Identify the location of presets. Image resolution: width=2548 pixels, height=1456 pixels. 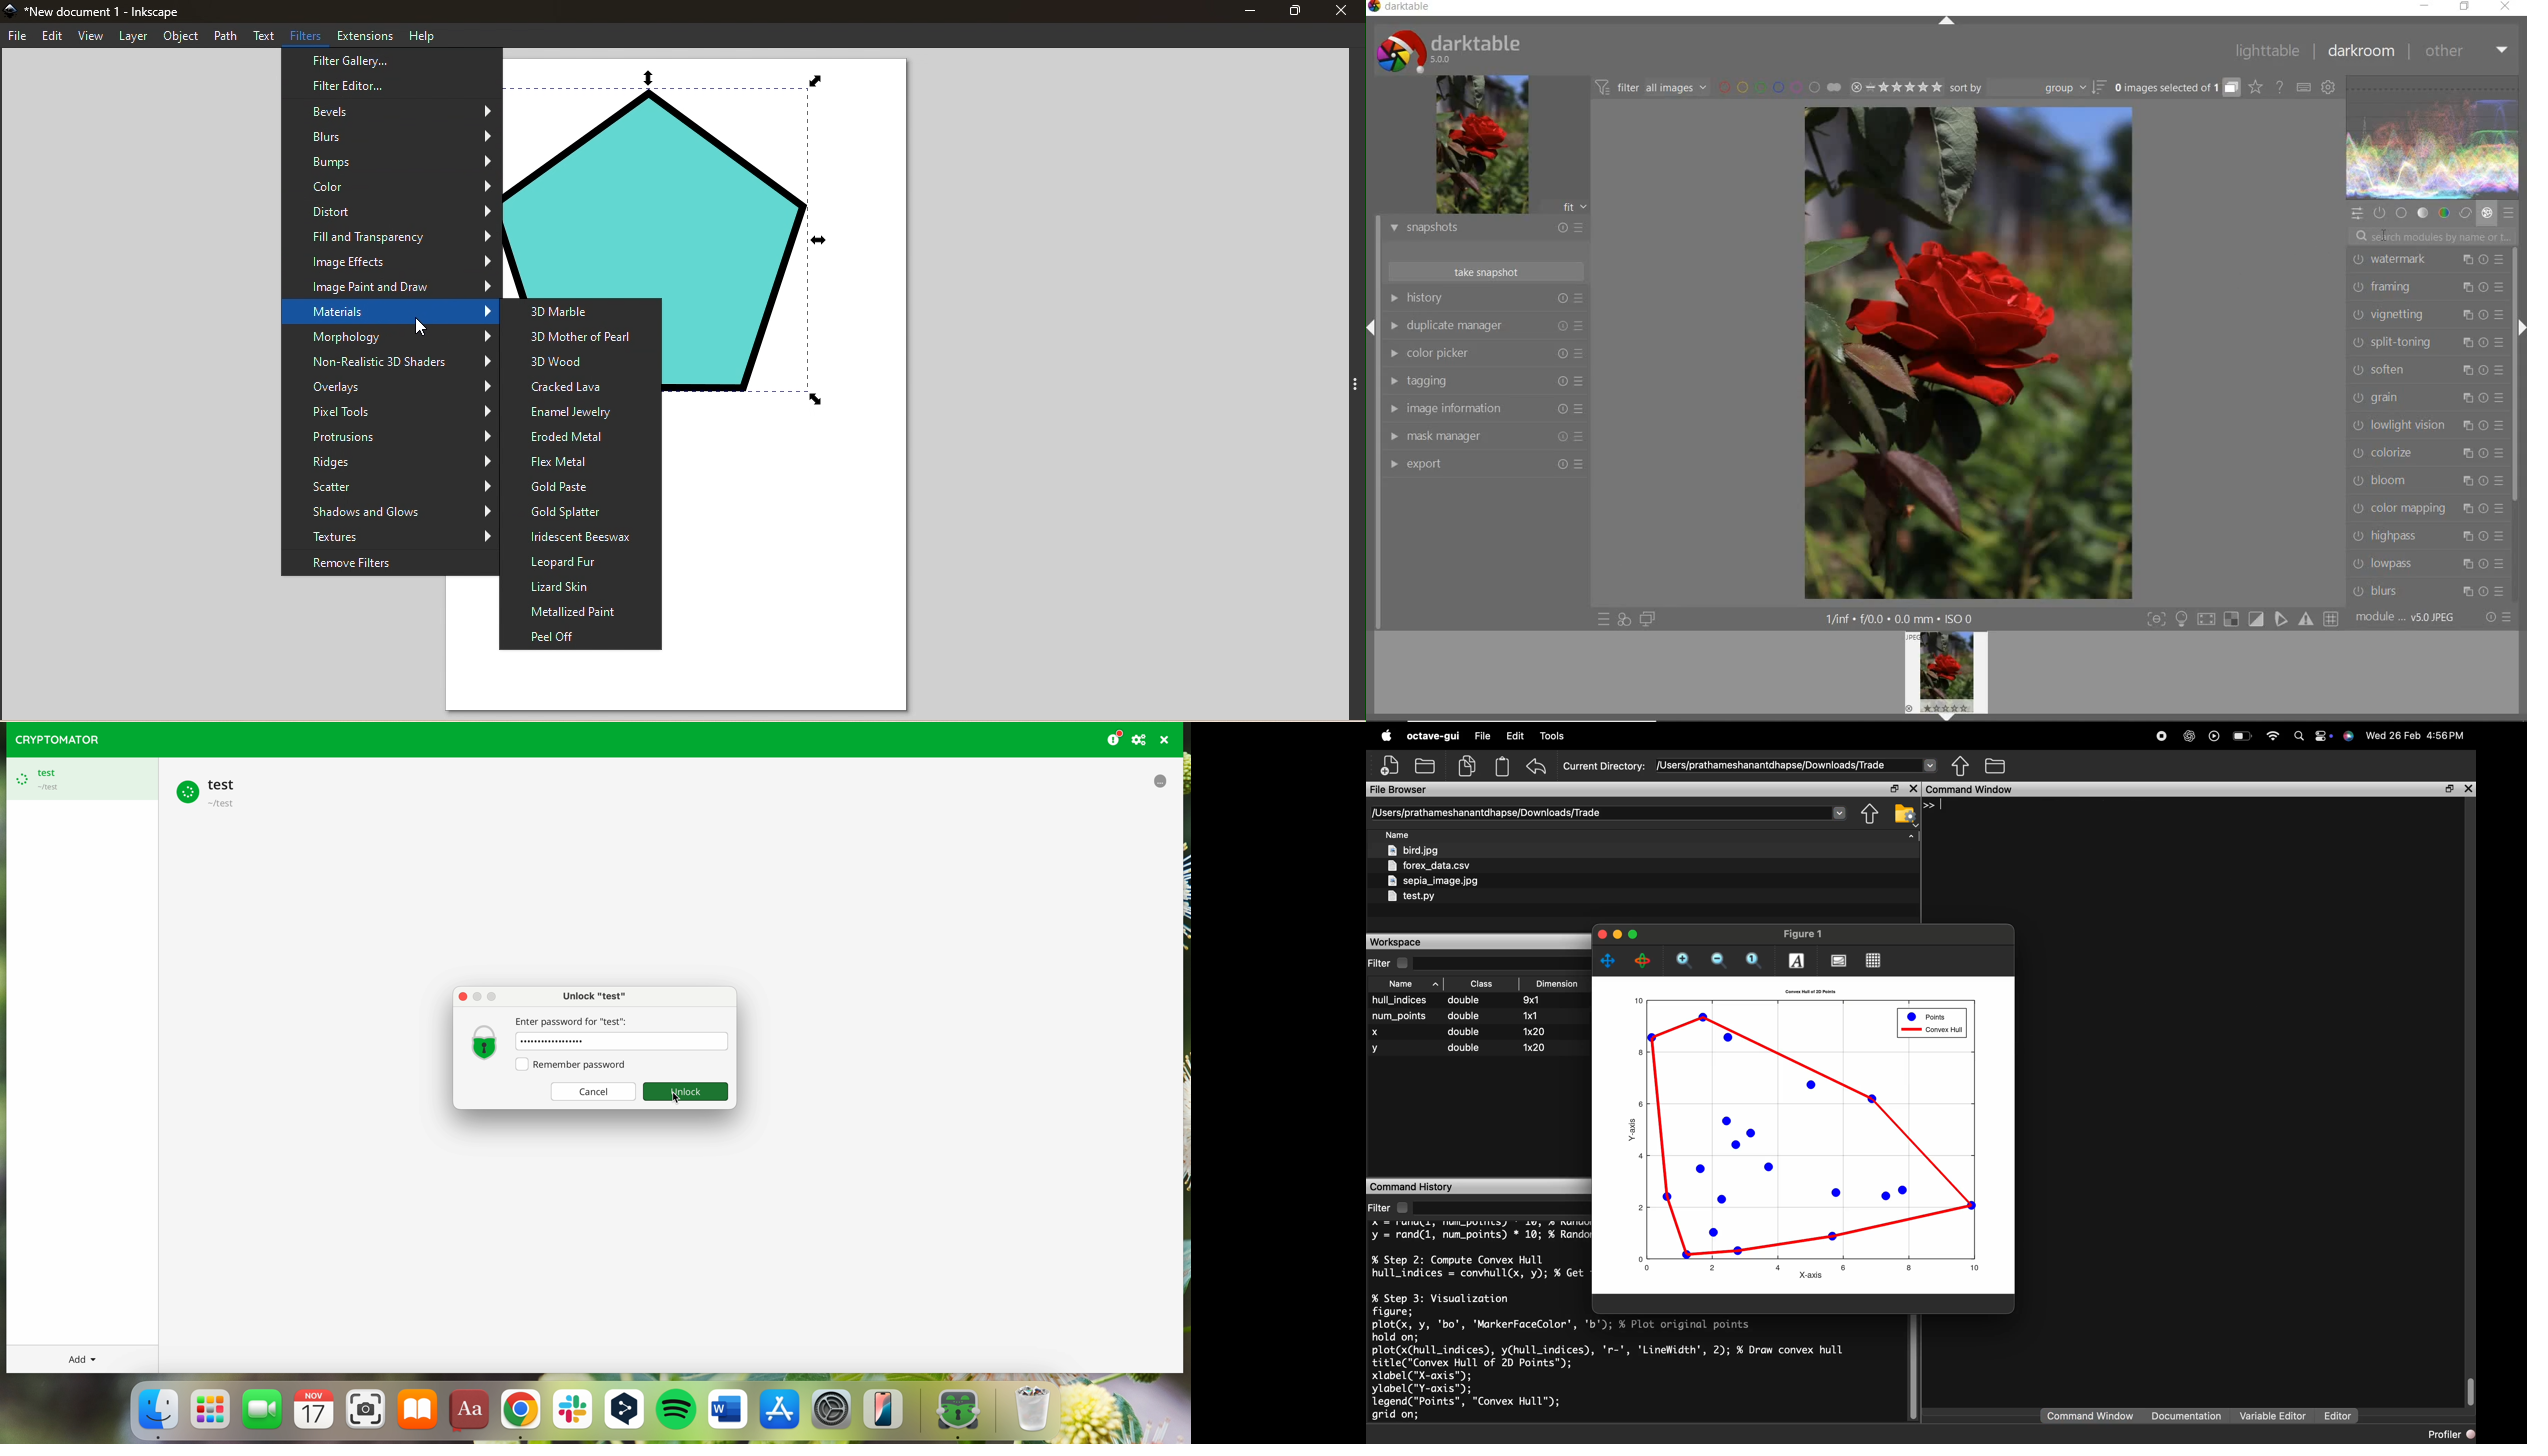
(2508, 212).